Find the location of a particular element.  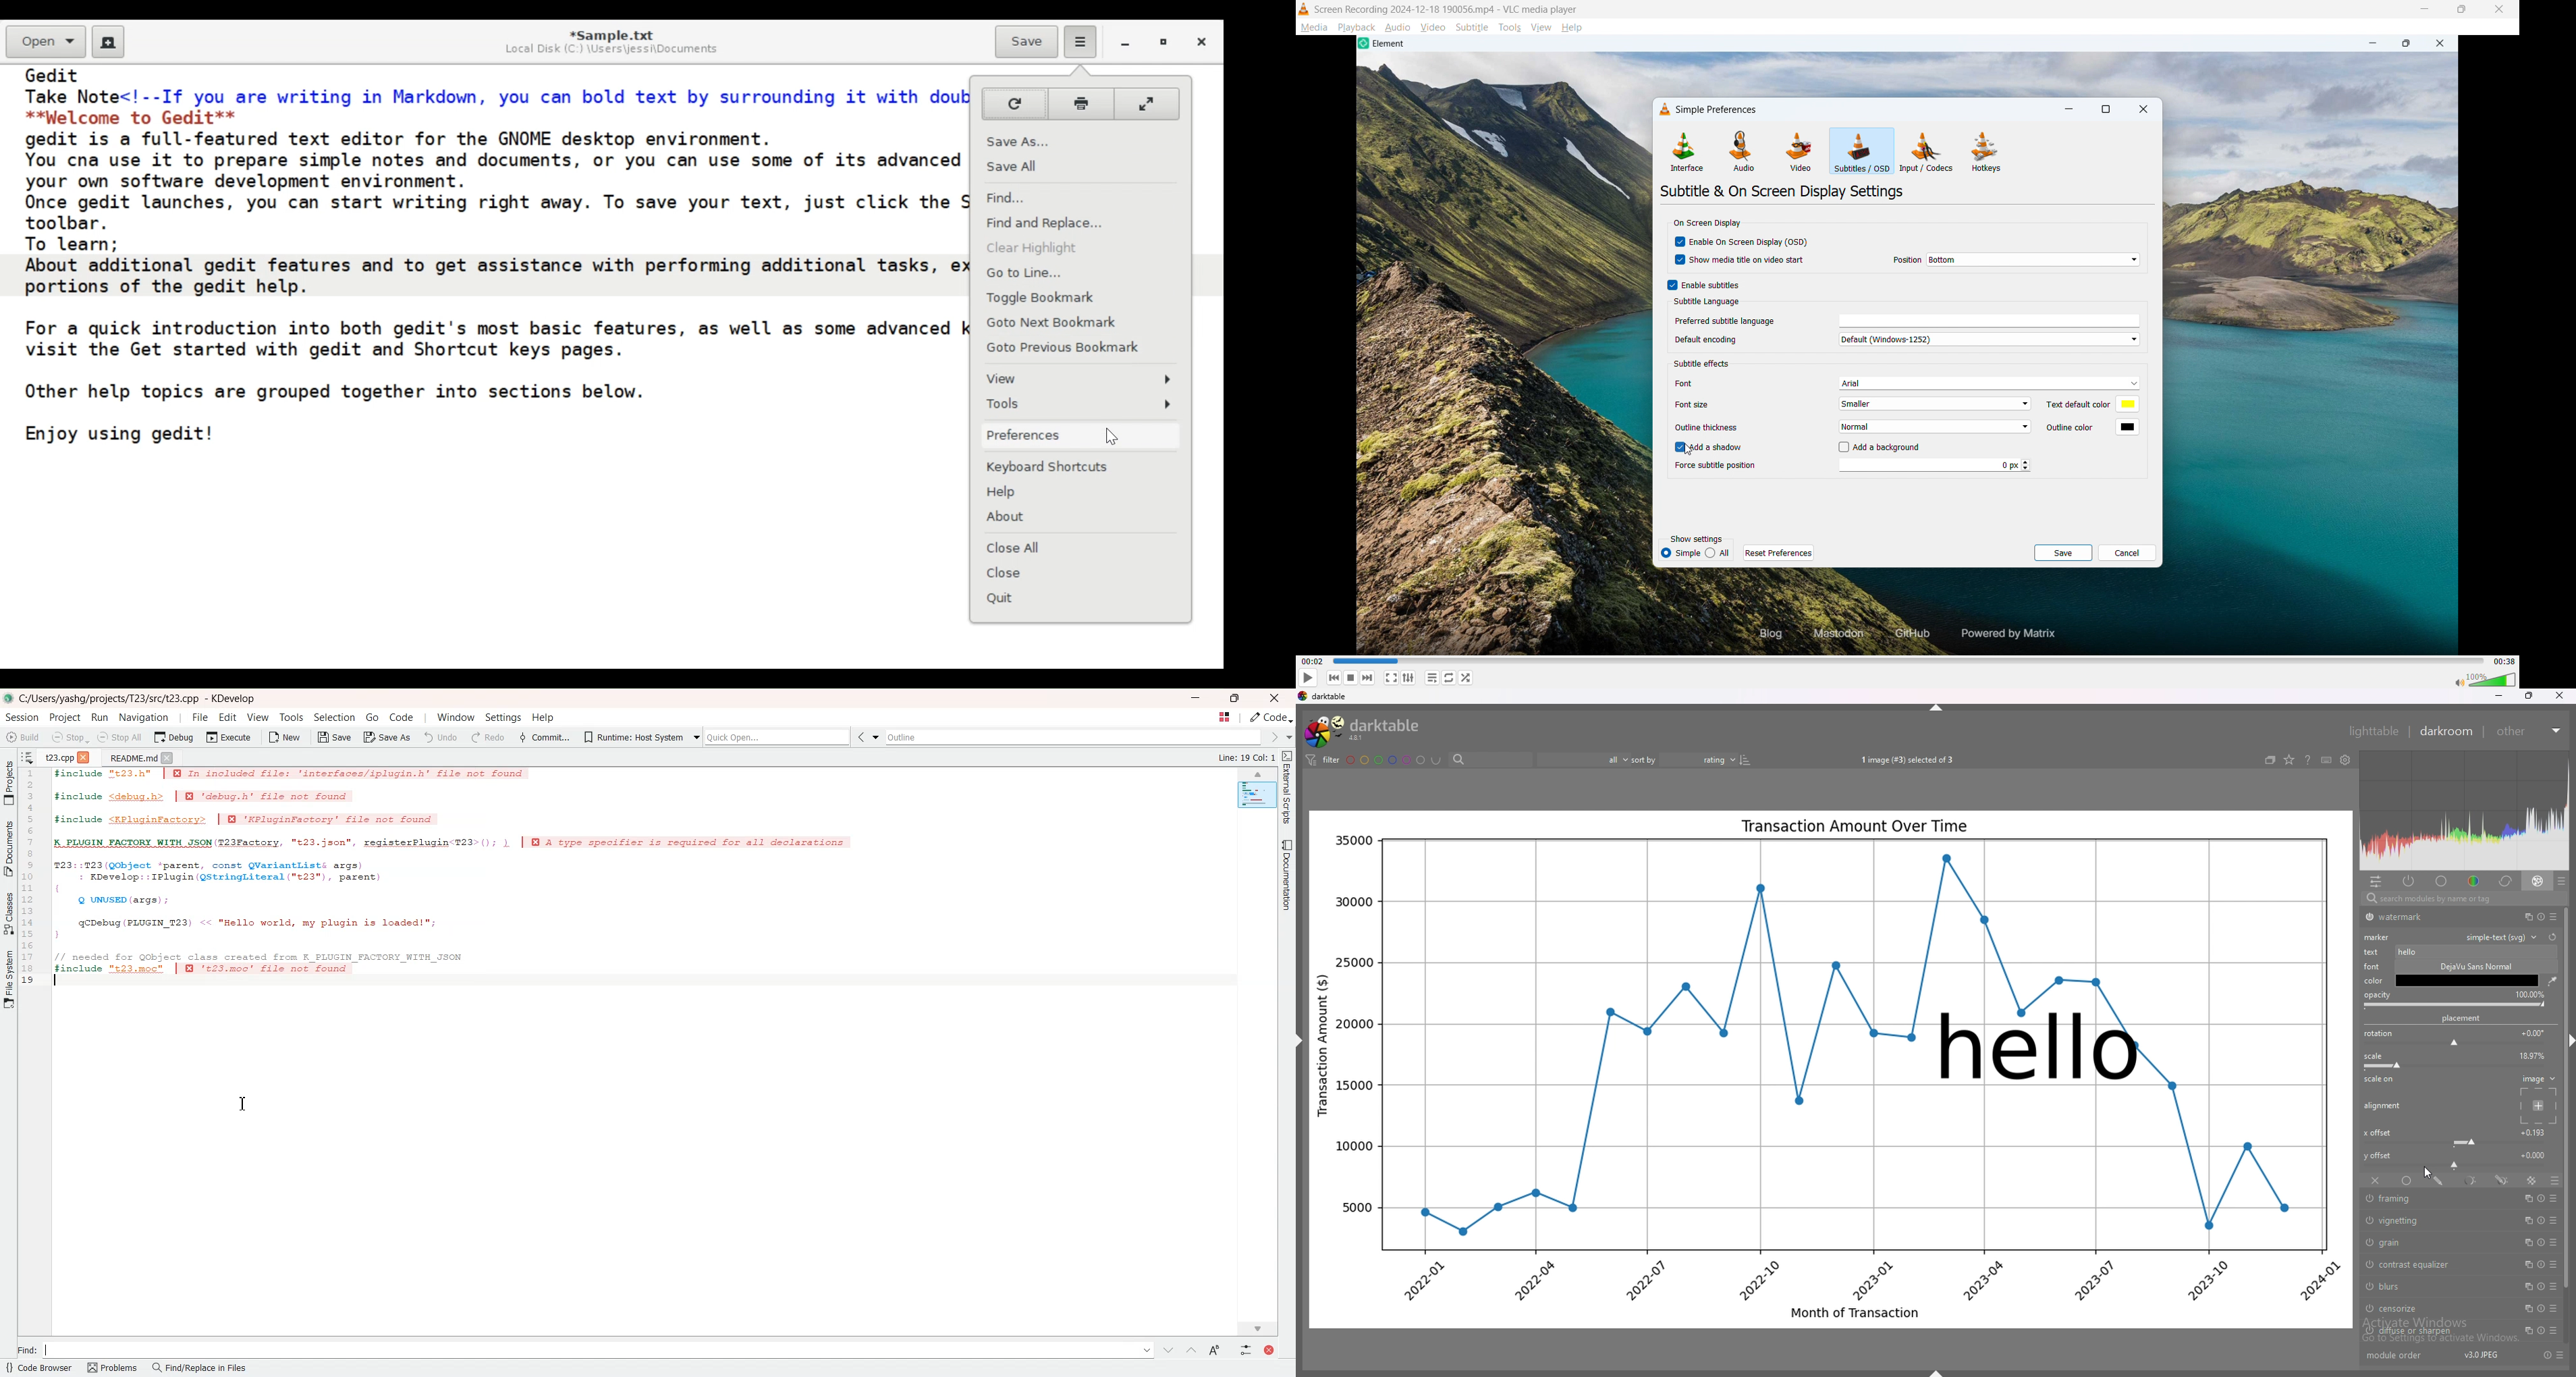

Goto Next Bookmark is located at coordinates (1081, 323).